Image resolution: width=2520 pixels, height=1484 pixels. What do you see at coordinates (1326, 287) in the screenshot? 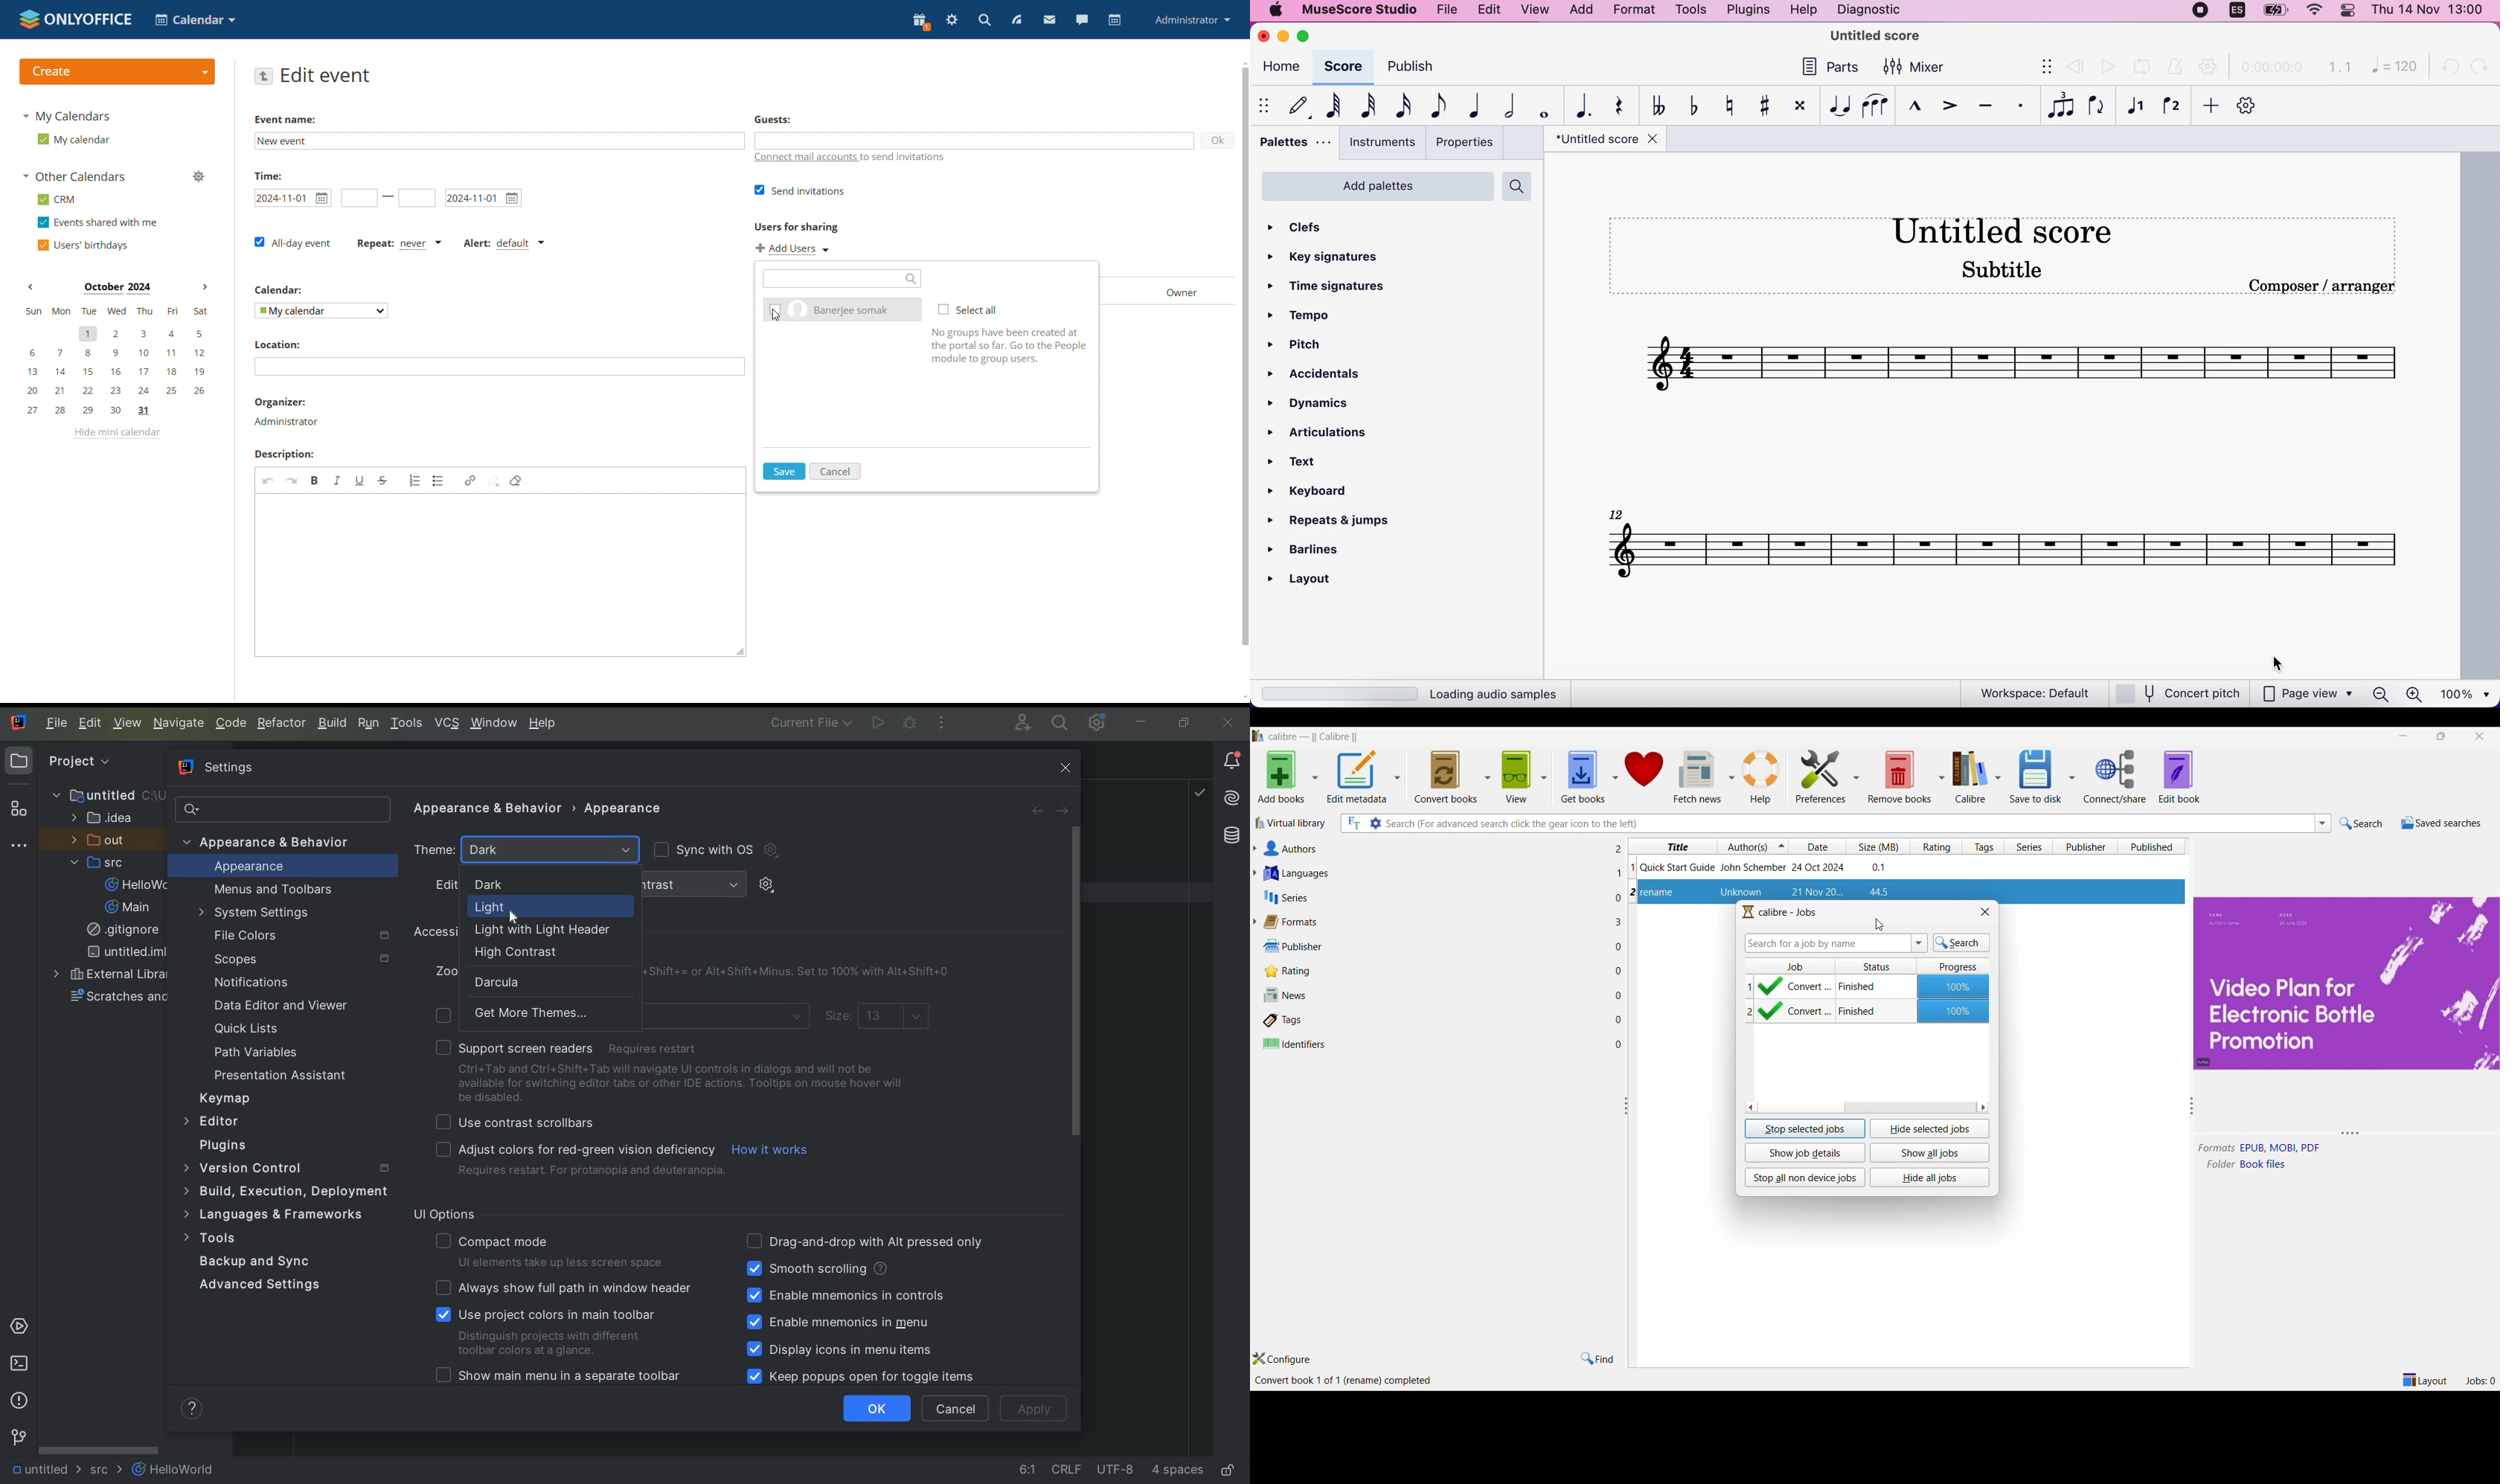
I see `time signatures` at bounding box center [1326, 287].